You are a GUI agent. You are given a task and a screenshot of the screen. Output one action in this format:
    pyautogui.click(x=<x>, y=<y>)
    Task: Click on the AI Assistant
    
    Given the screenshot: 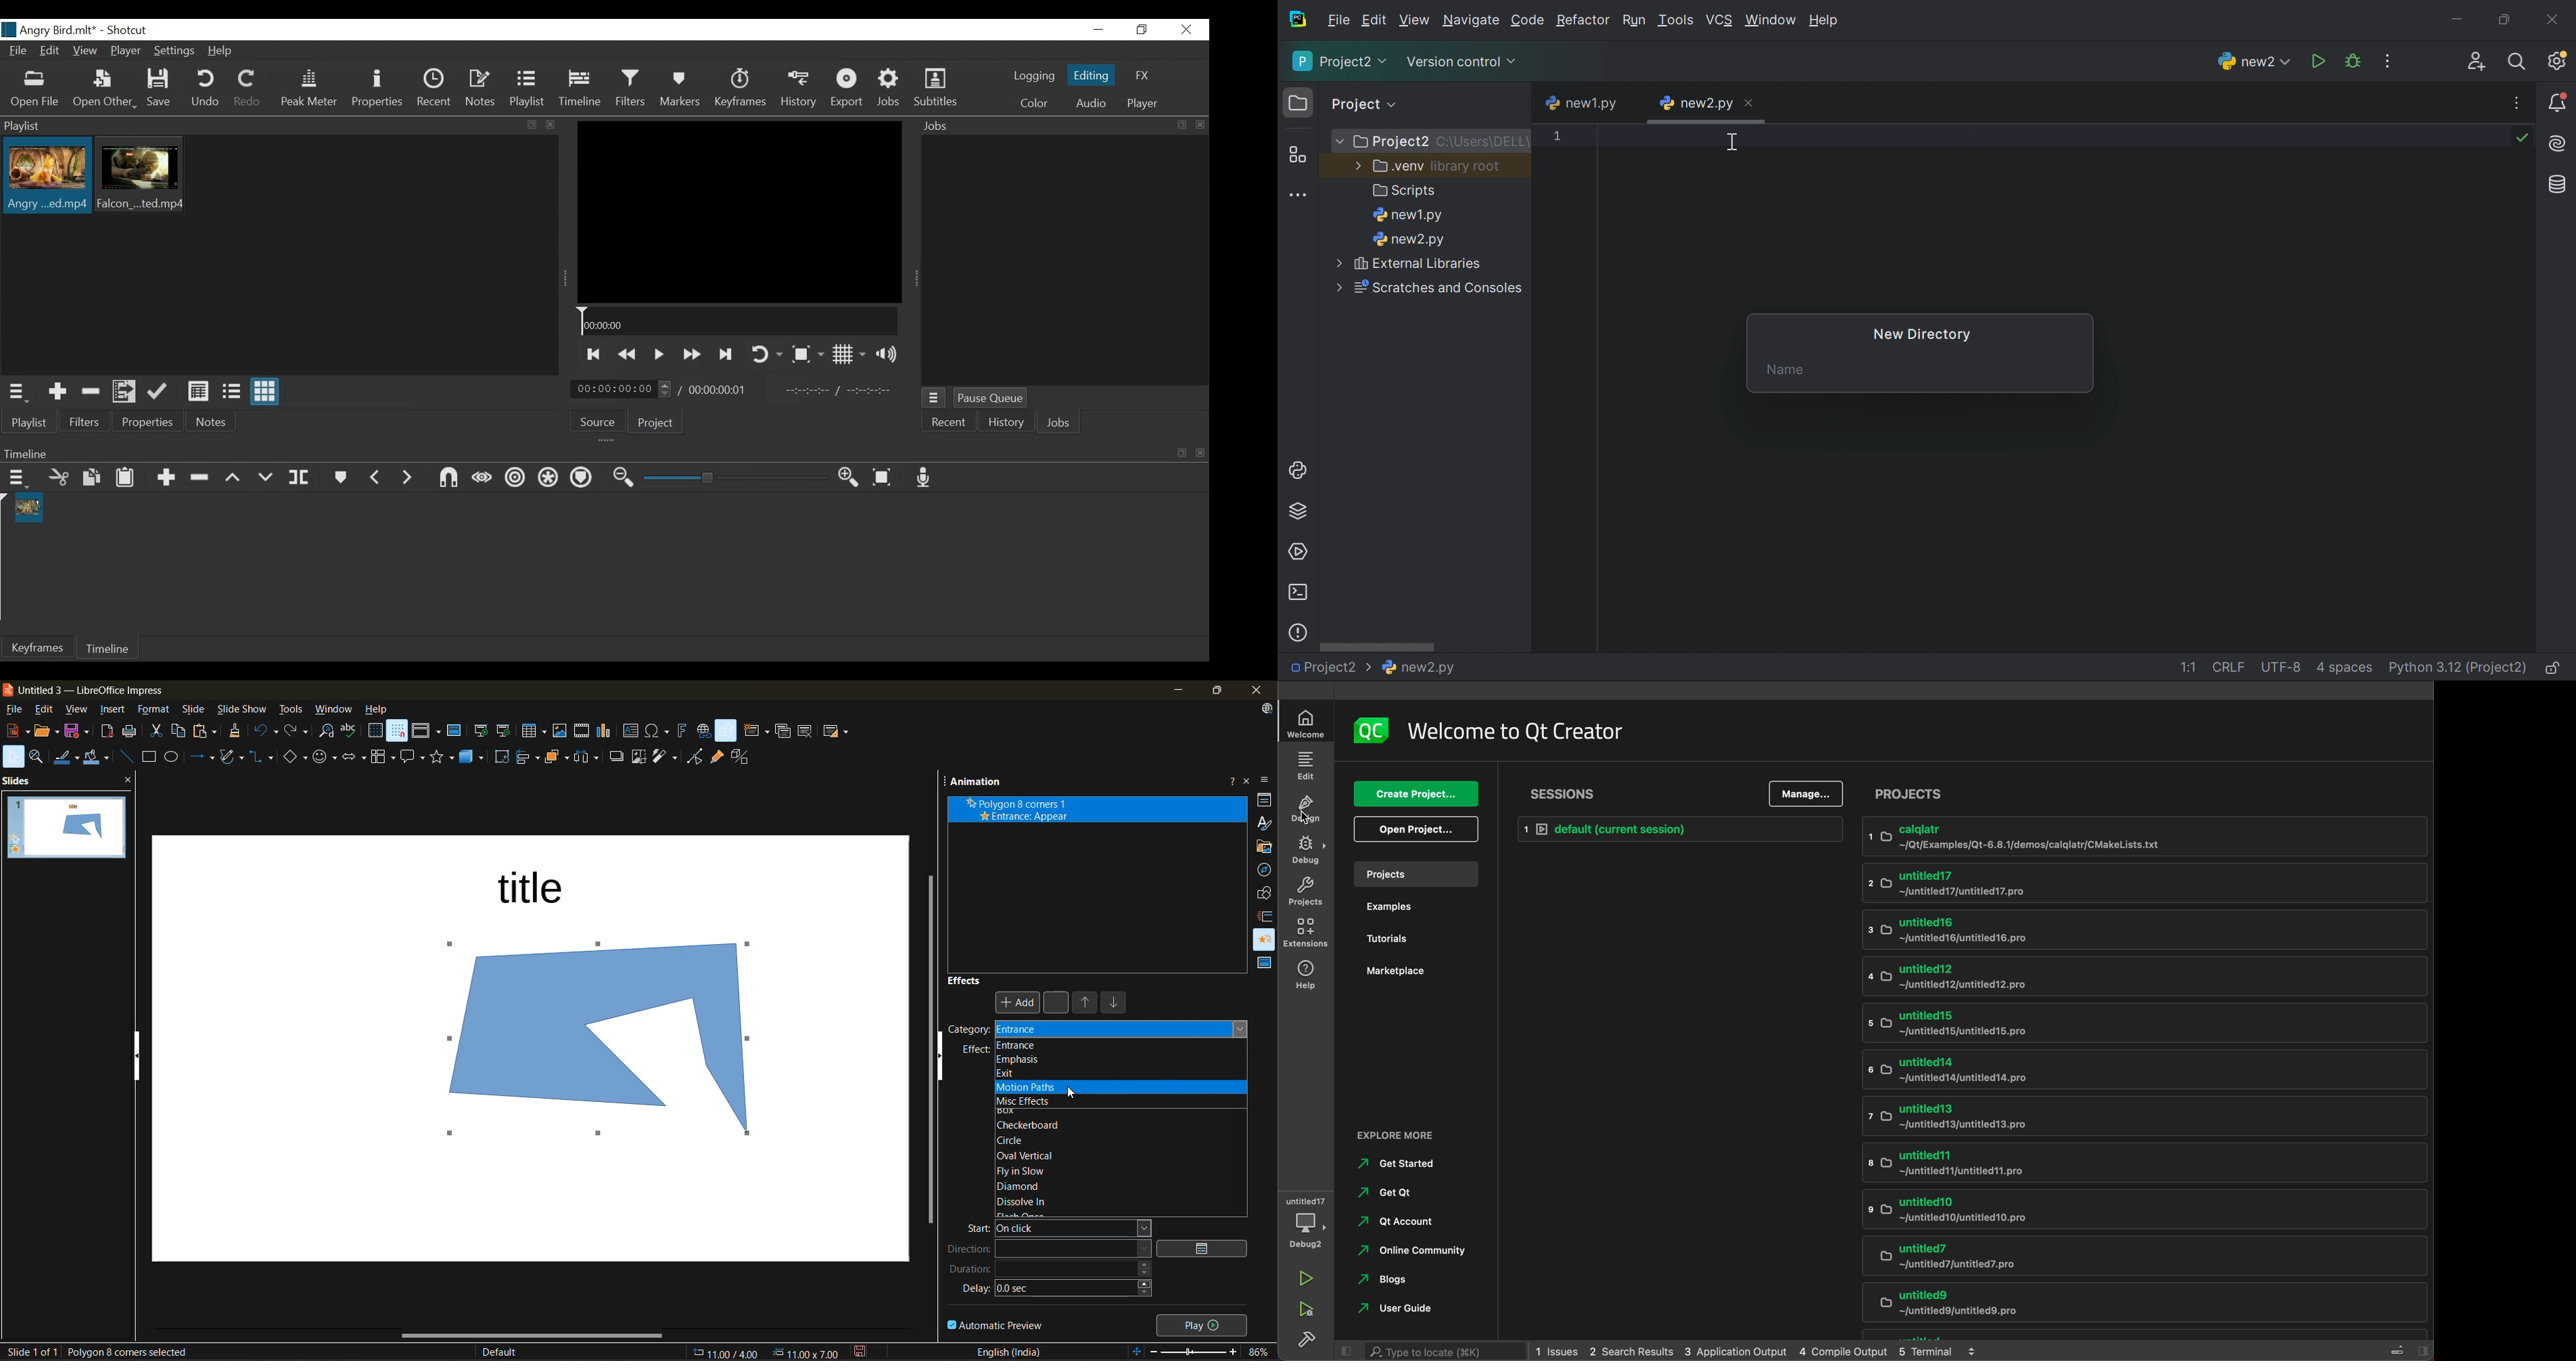 What is the action you would take?
    pyautogui.click(x=2560, y=143)
    